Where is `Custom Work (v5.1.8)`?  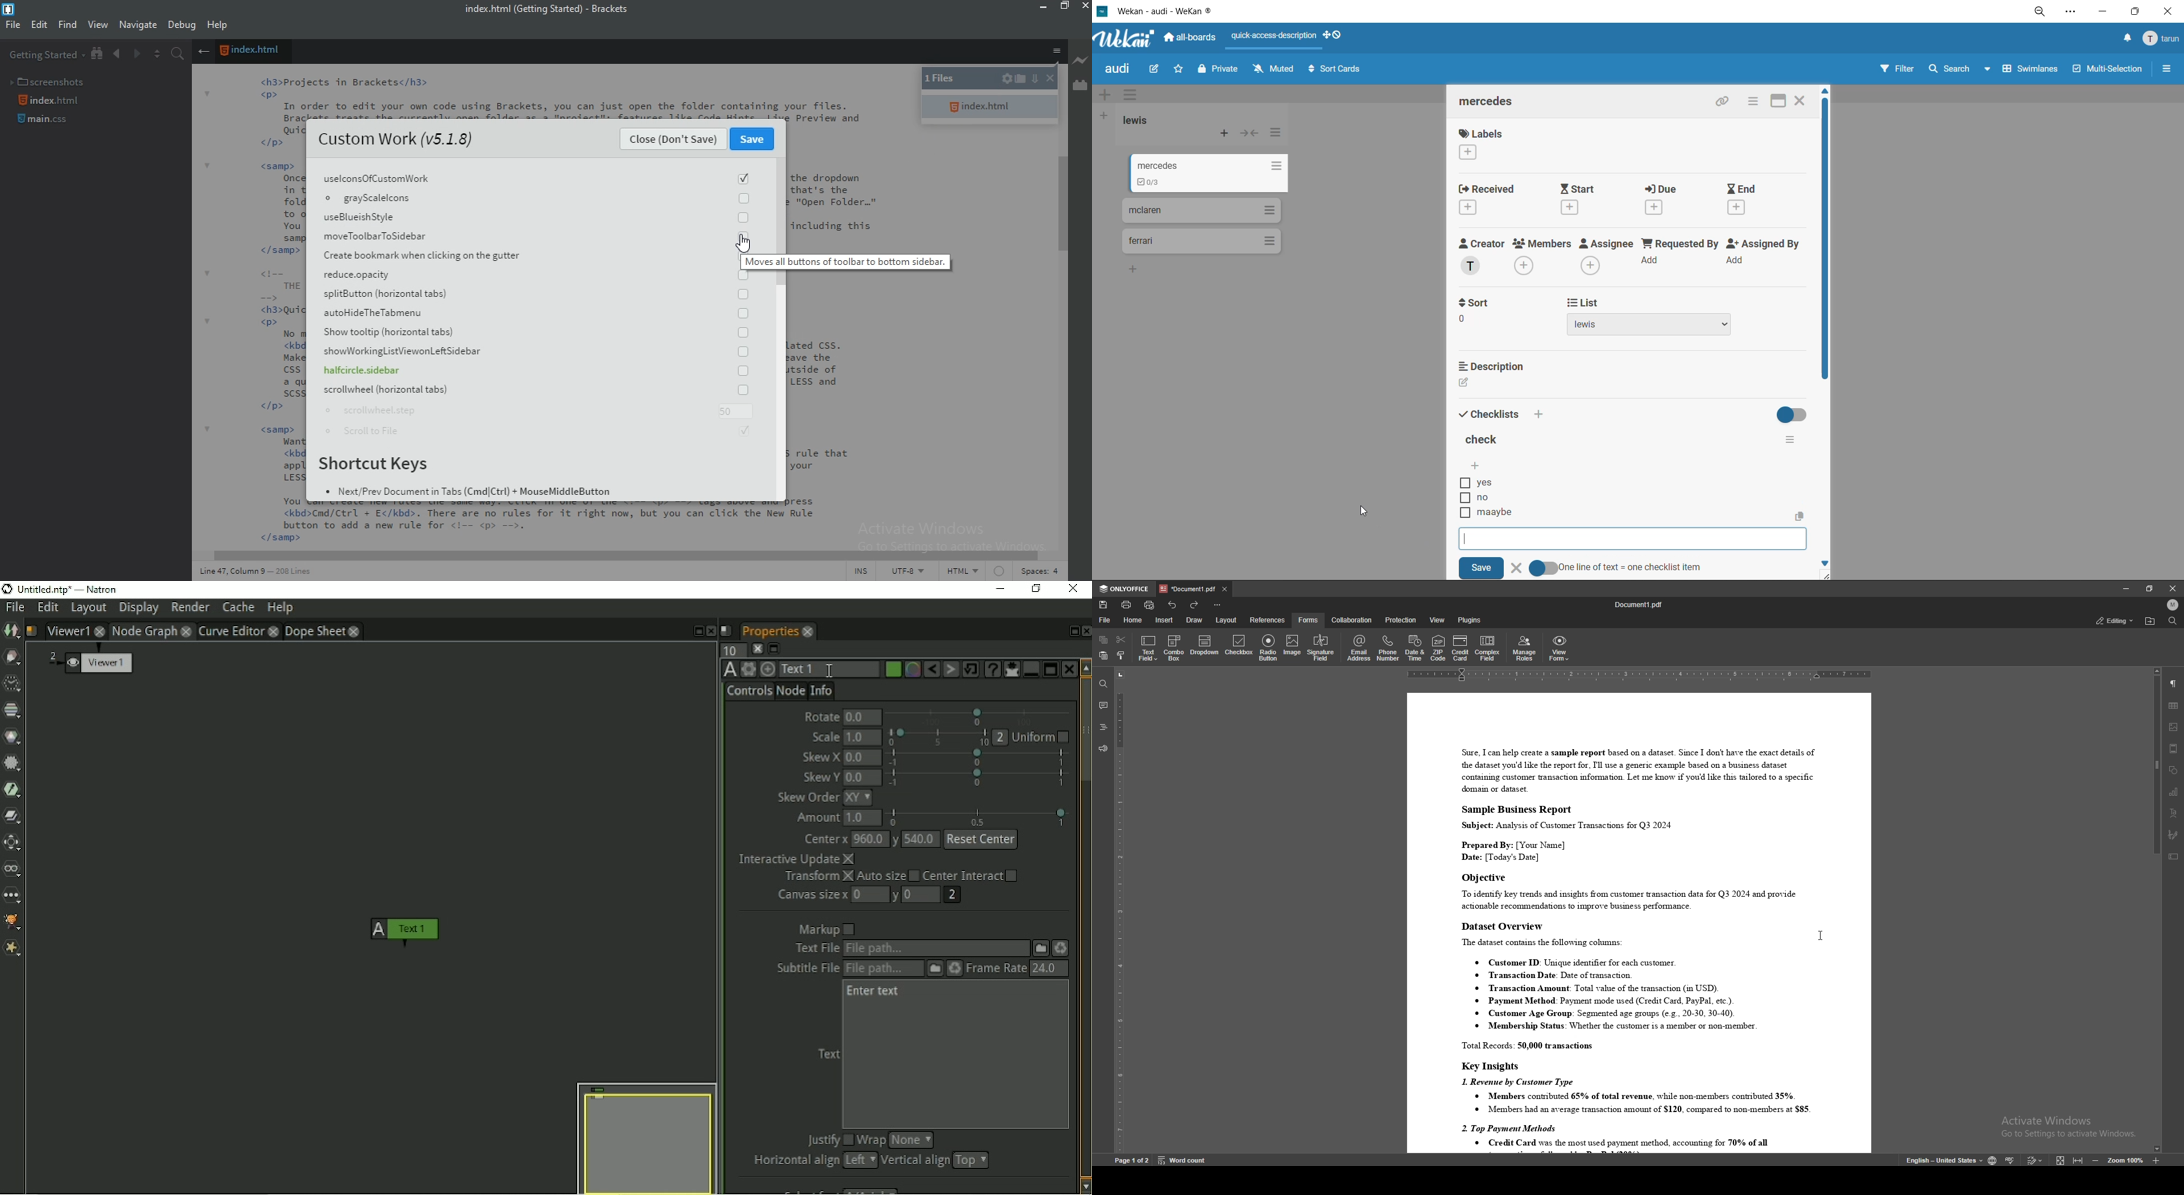 Custom Work (v5.1.8) is located at coordinates (395, 140).